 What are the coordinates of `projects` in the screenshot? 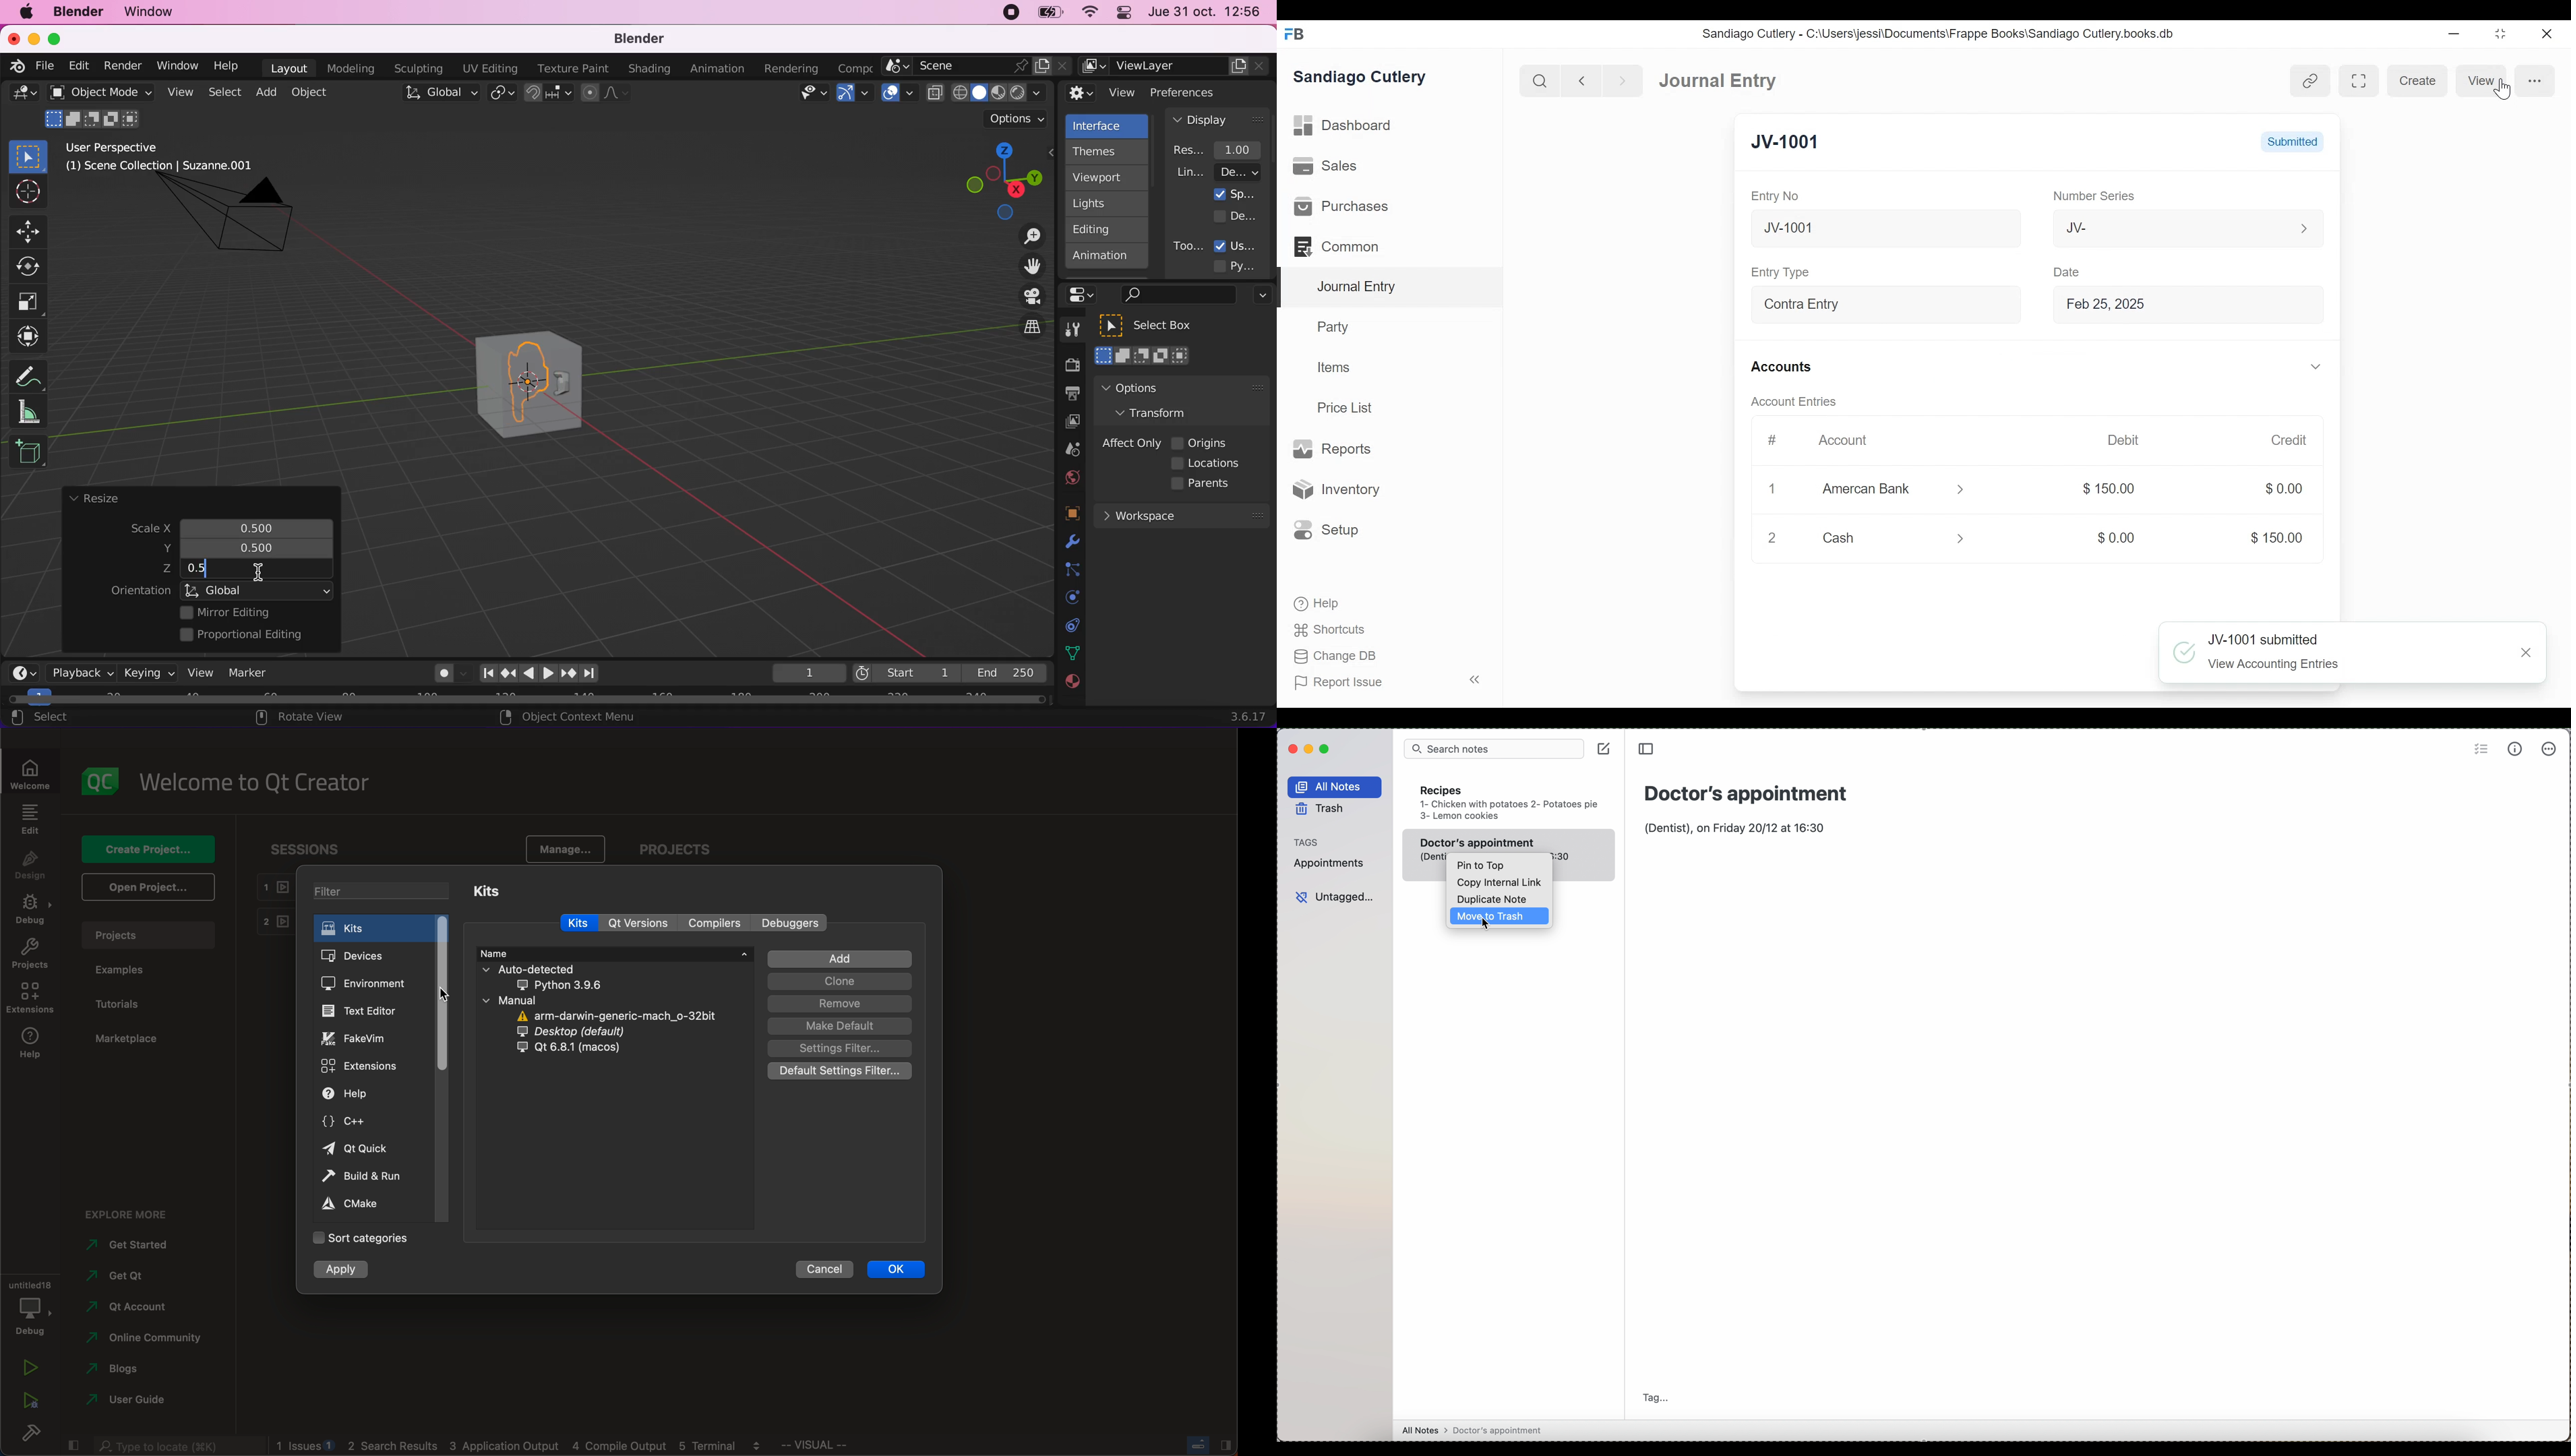 It's located at (152, 933).